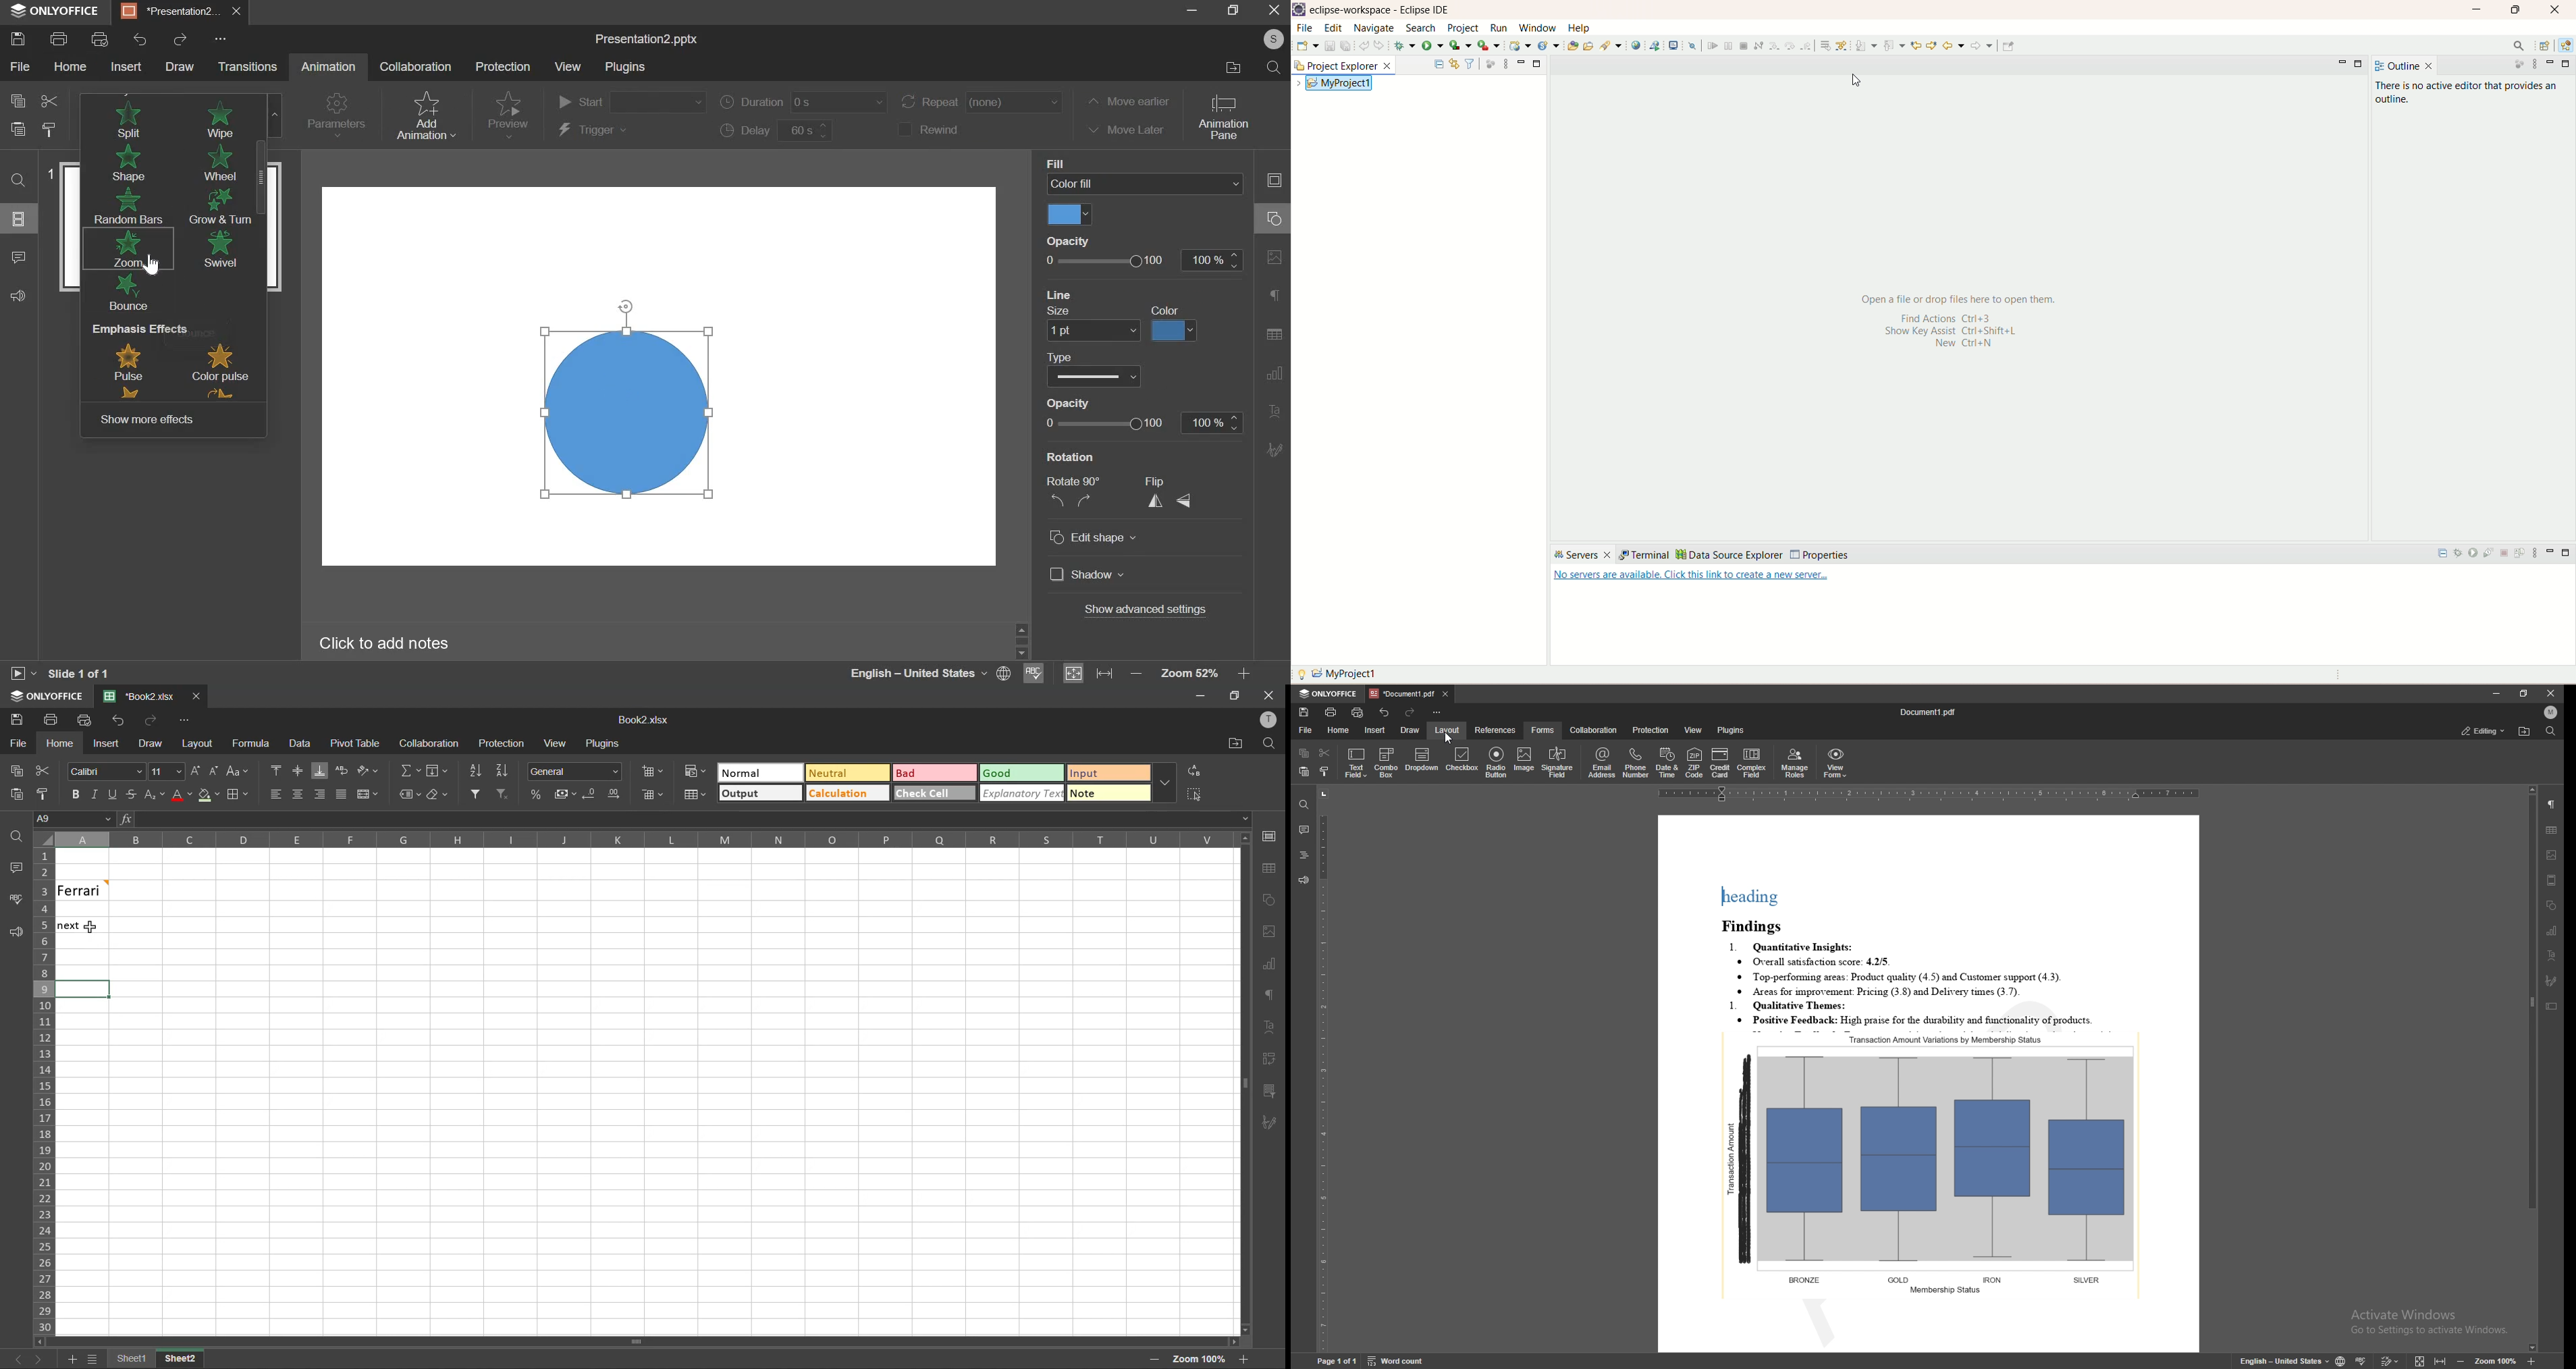 This screenshot has width=2576, height=1372. I want to click on open task, so click(1589, 46).